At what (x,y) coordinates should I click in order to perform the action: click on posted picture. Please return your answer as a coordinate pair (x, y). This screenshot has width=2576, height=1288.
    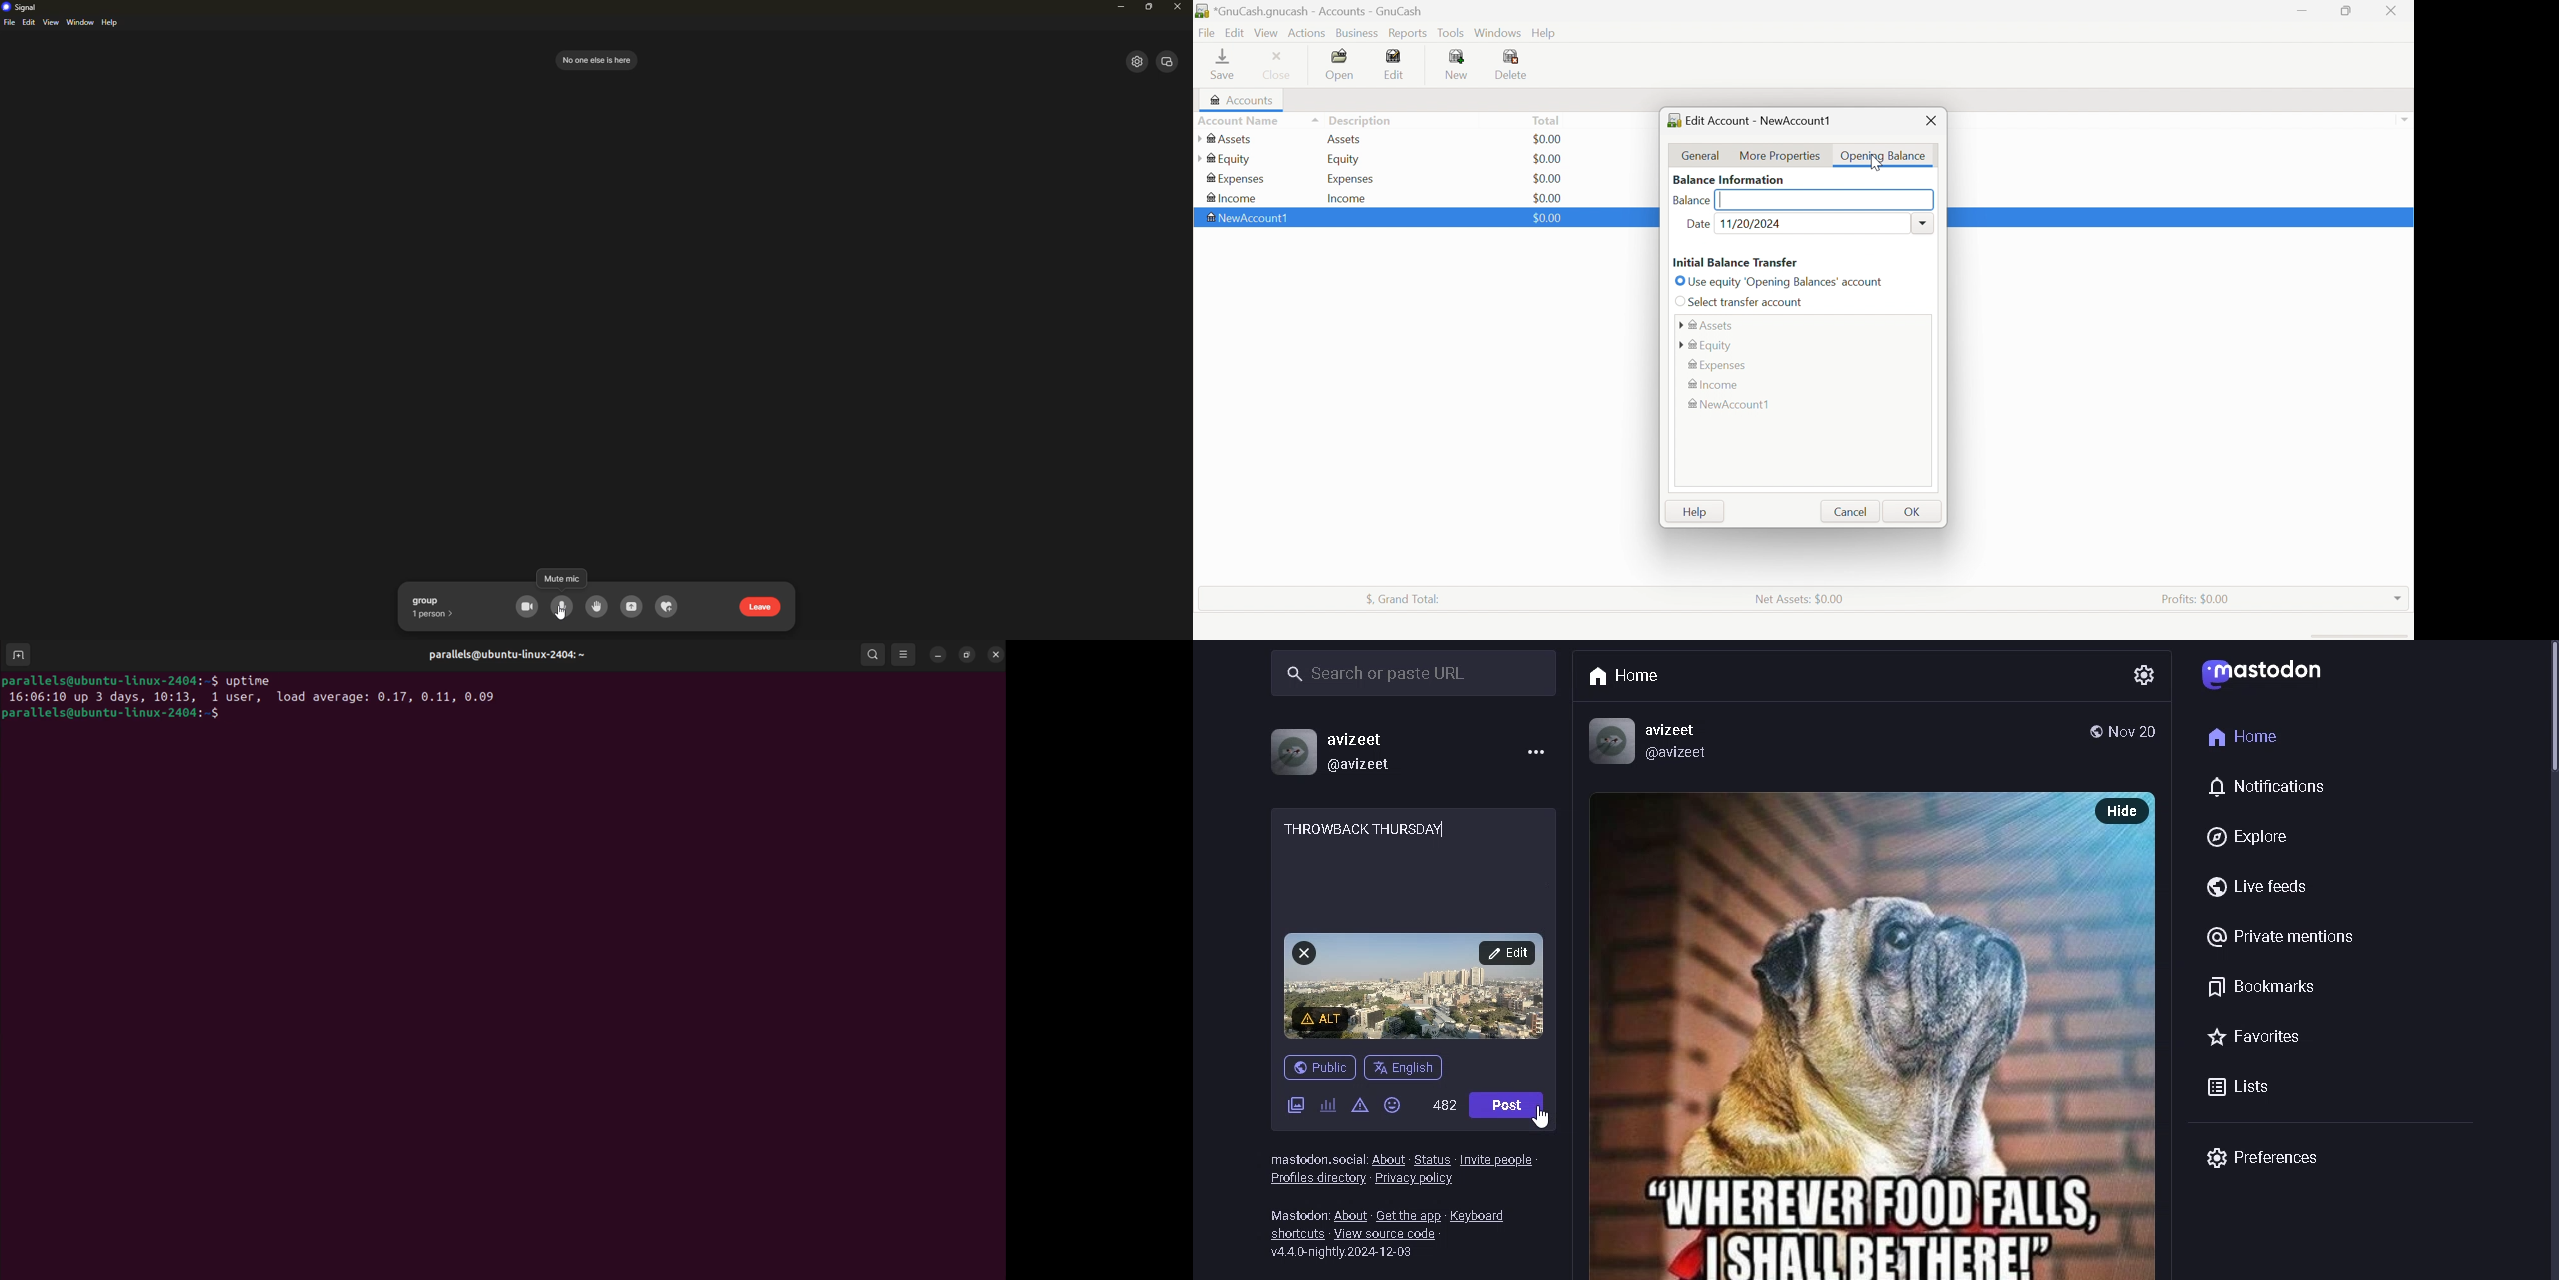
    Looking at the image, I should click on (1838, 1035).